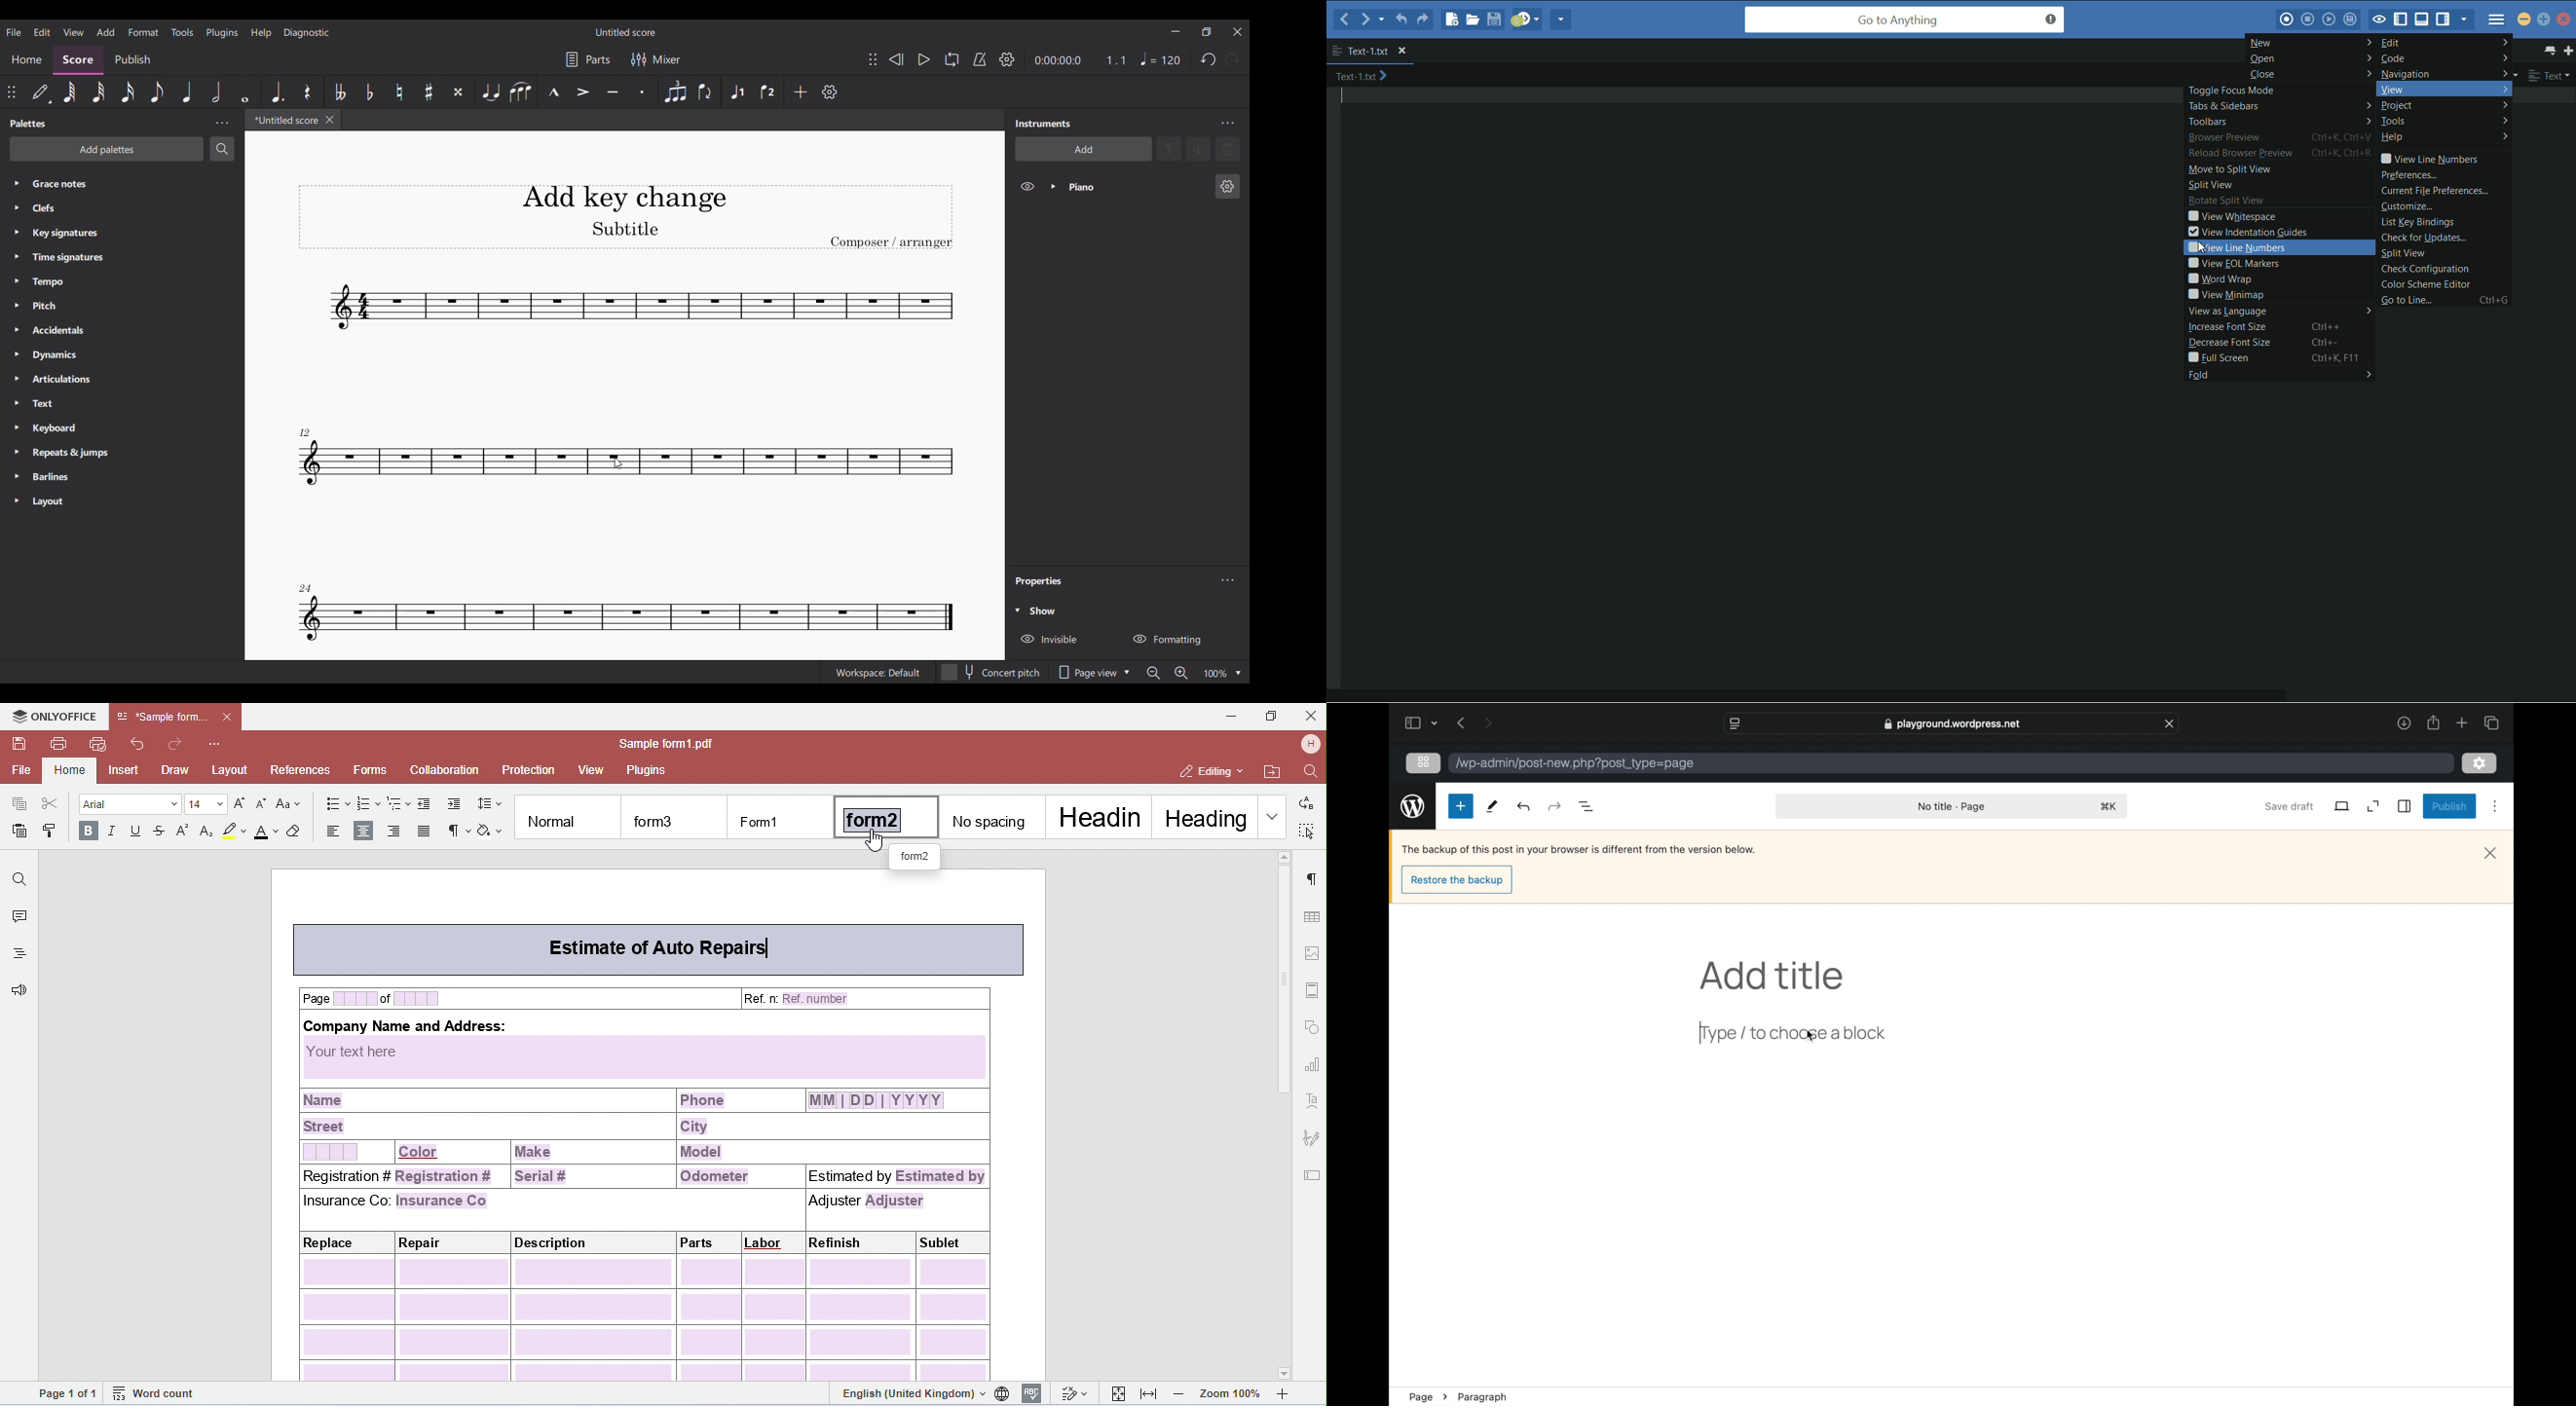 The width and height of the screenshot is (2576, 1428). I want to click on view as language, so click(2277, 312).